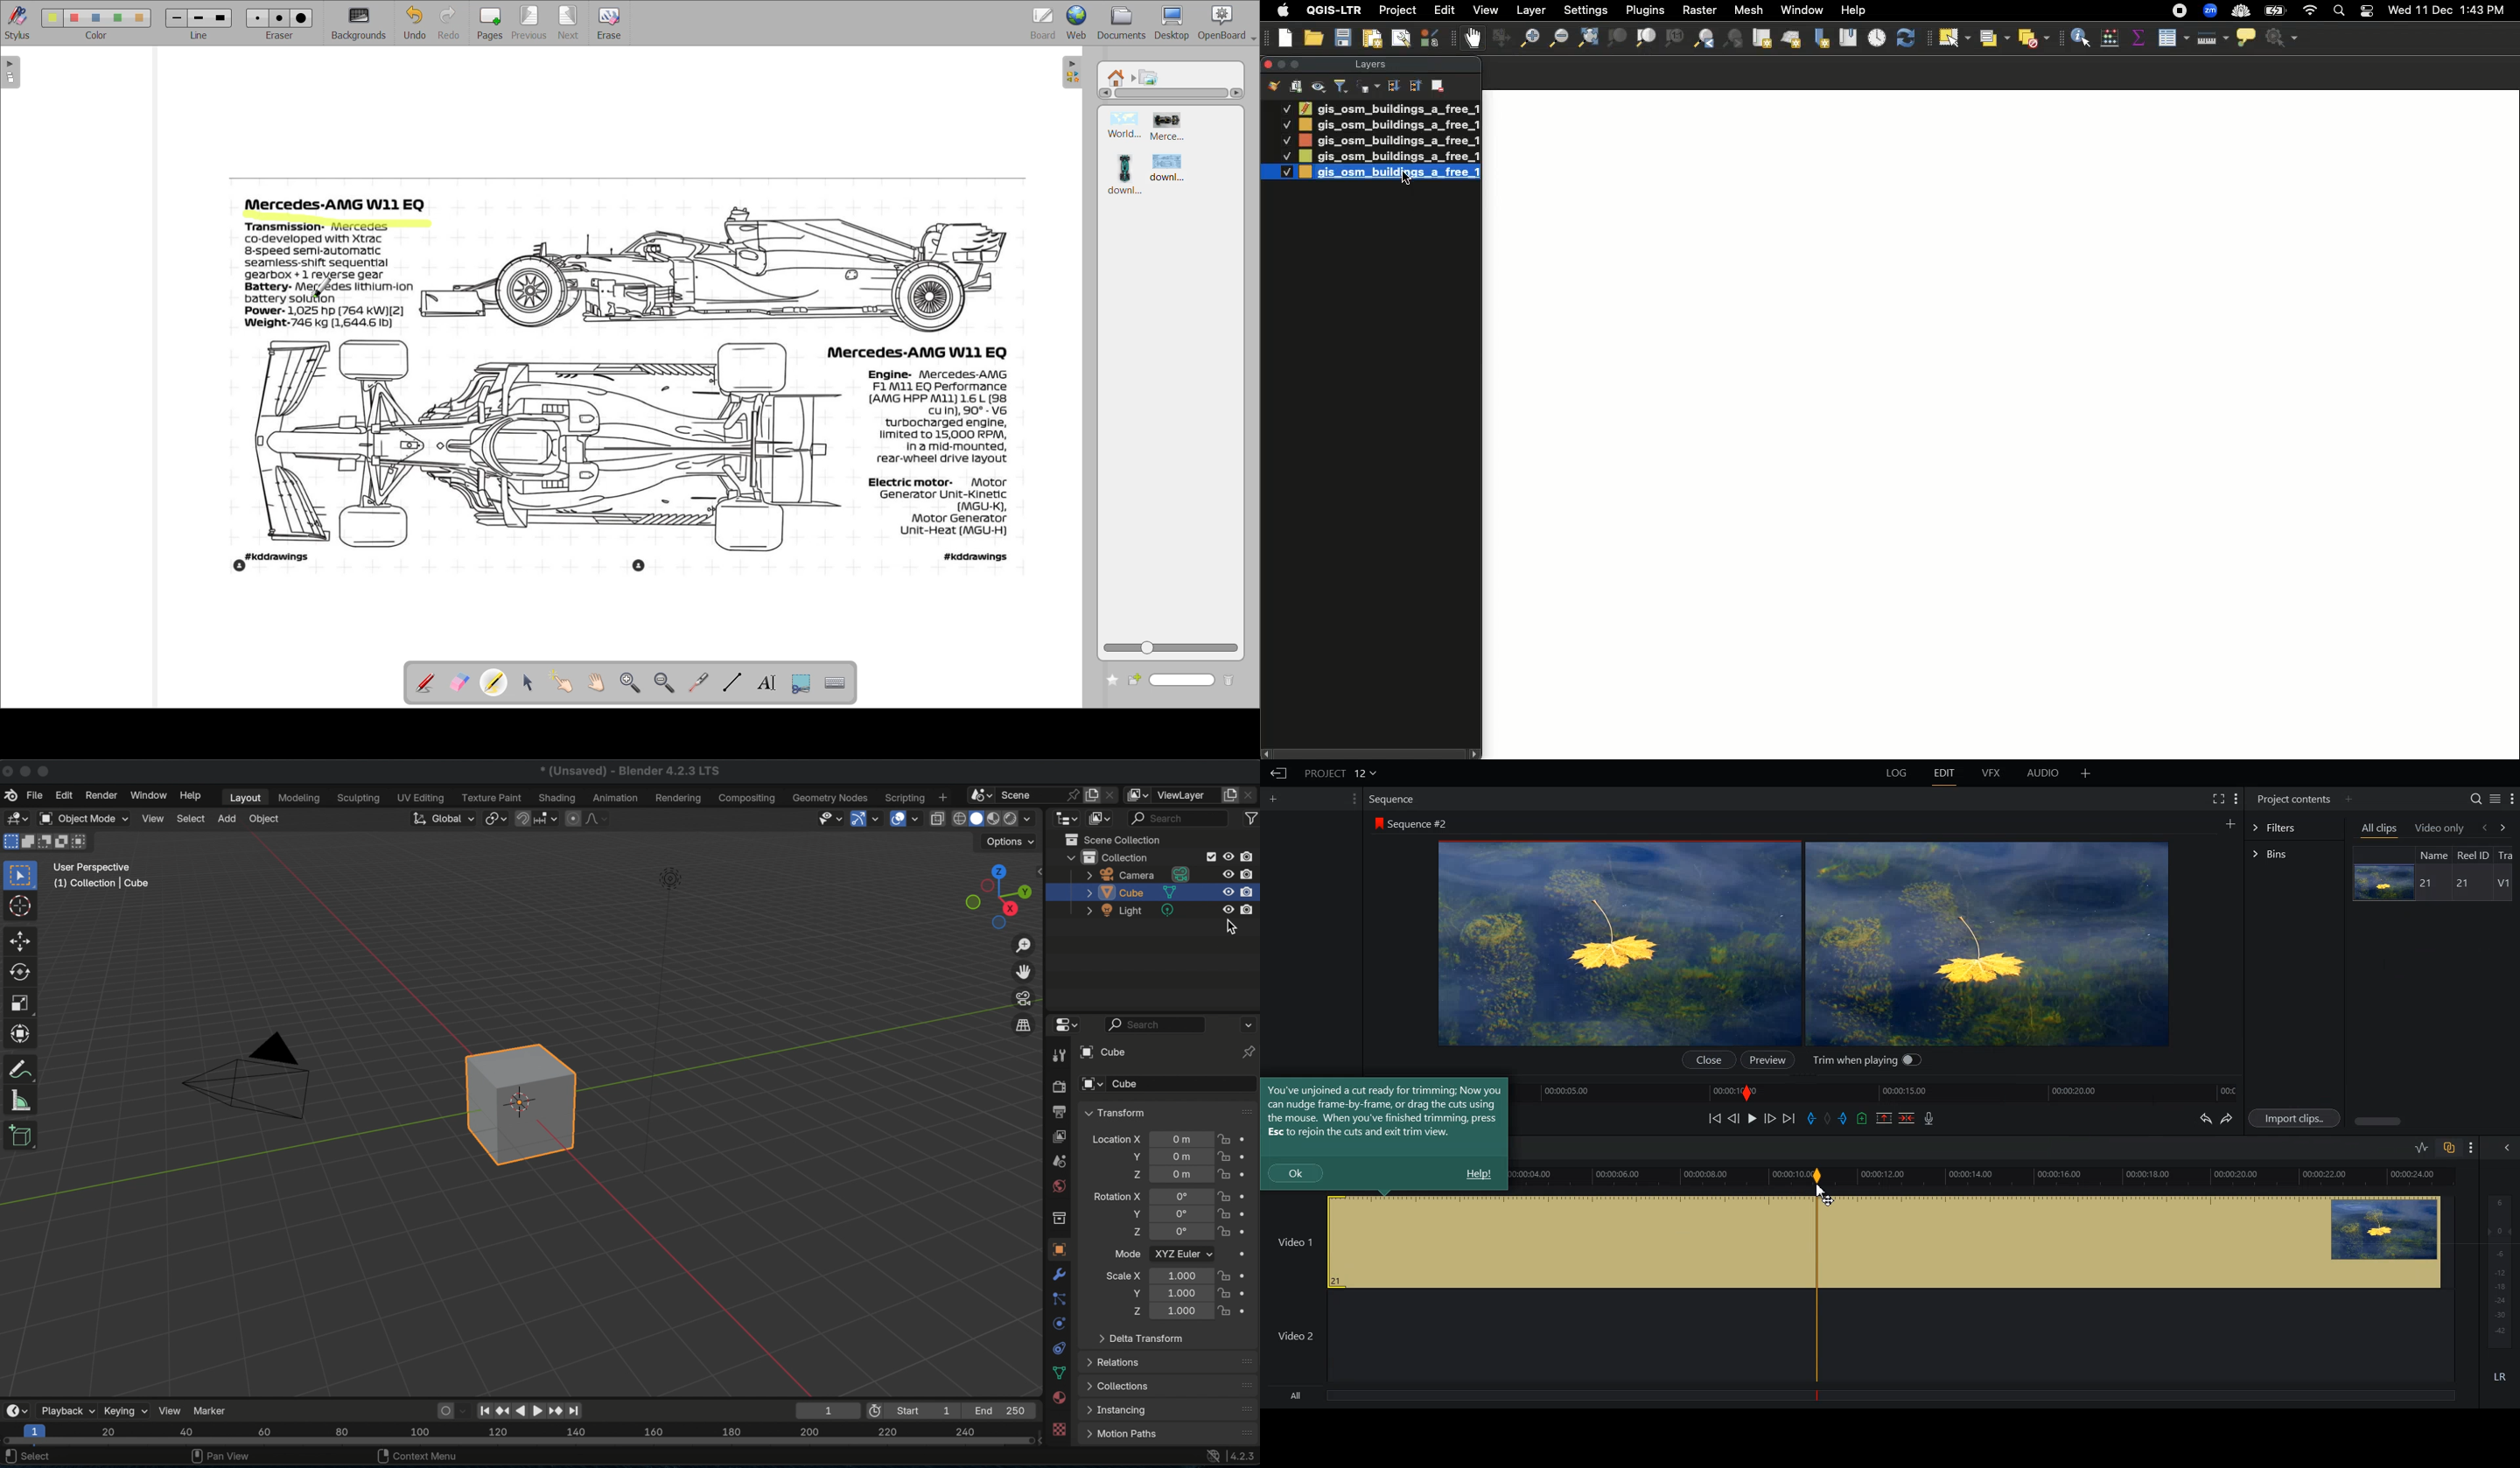  What do you see at coordinates (1132, 1231) in the screenshot?
I see `rotation Z` at bounding box center [1132, 1231].